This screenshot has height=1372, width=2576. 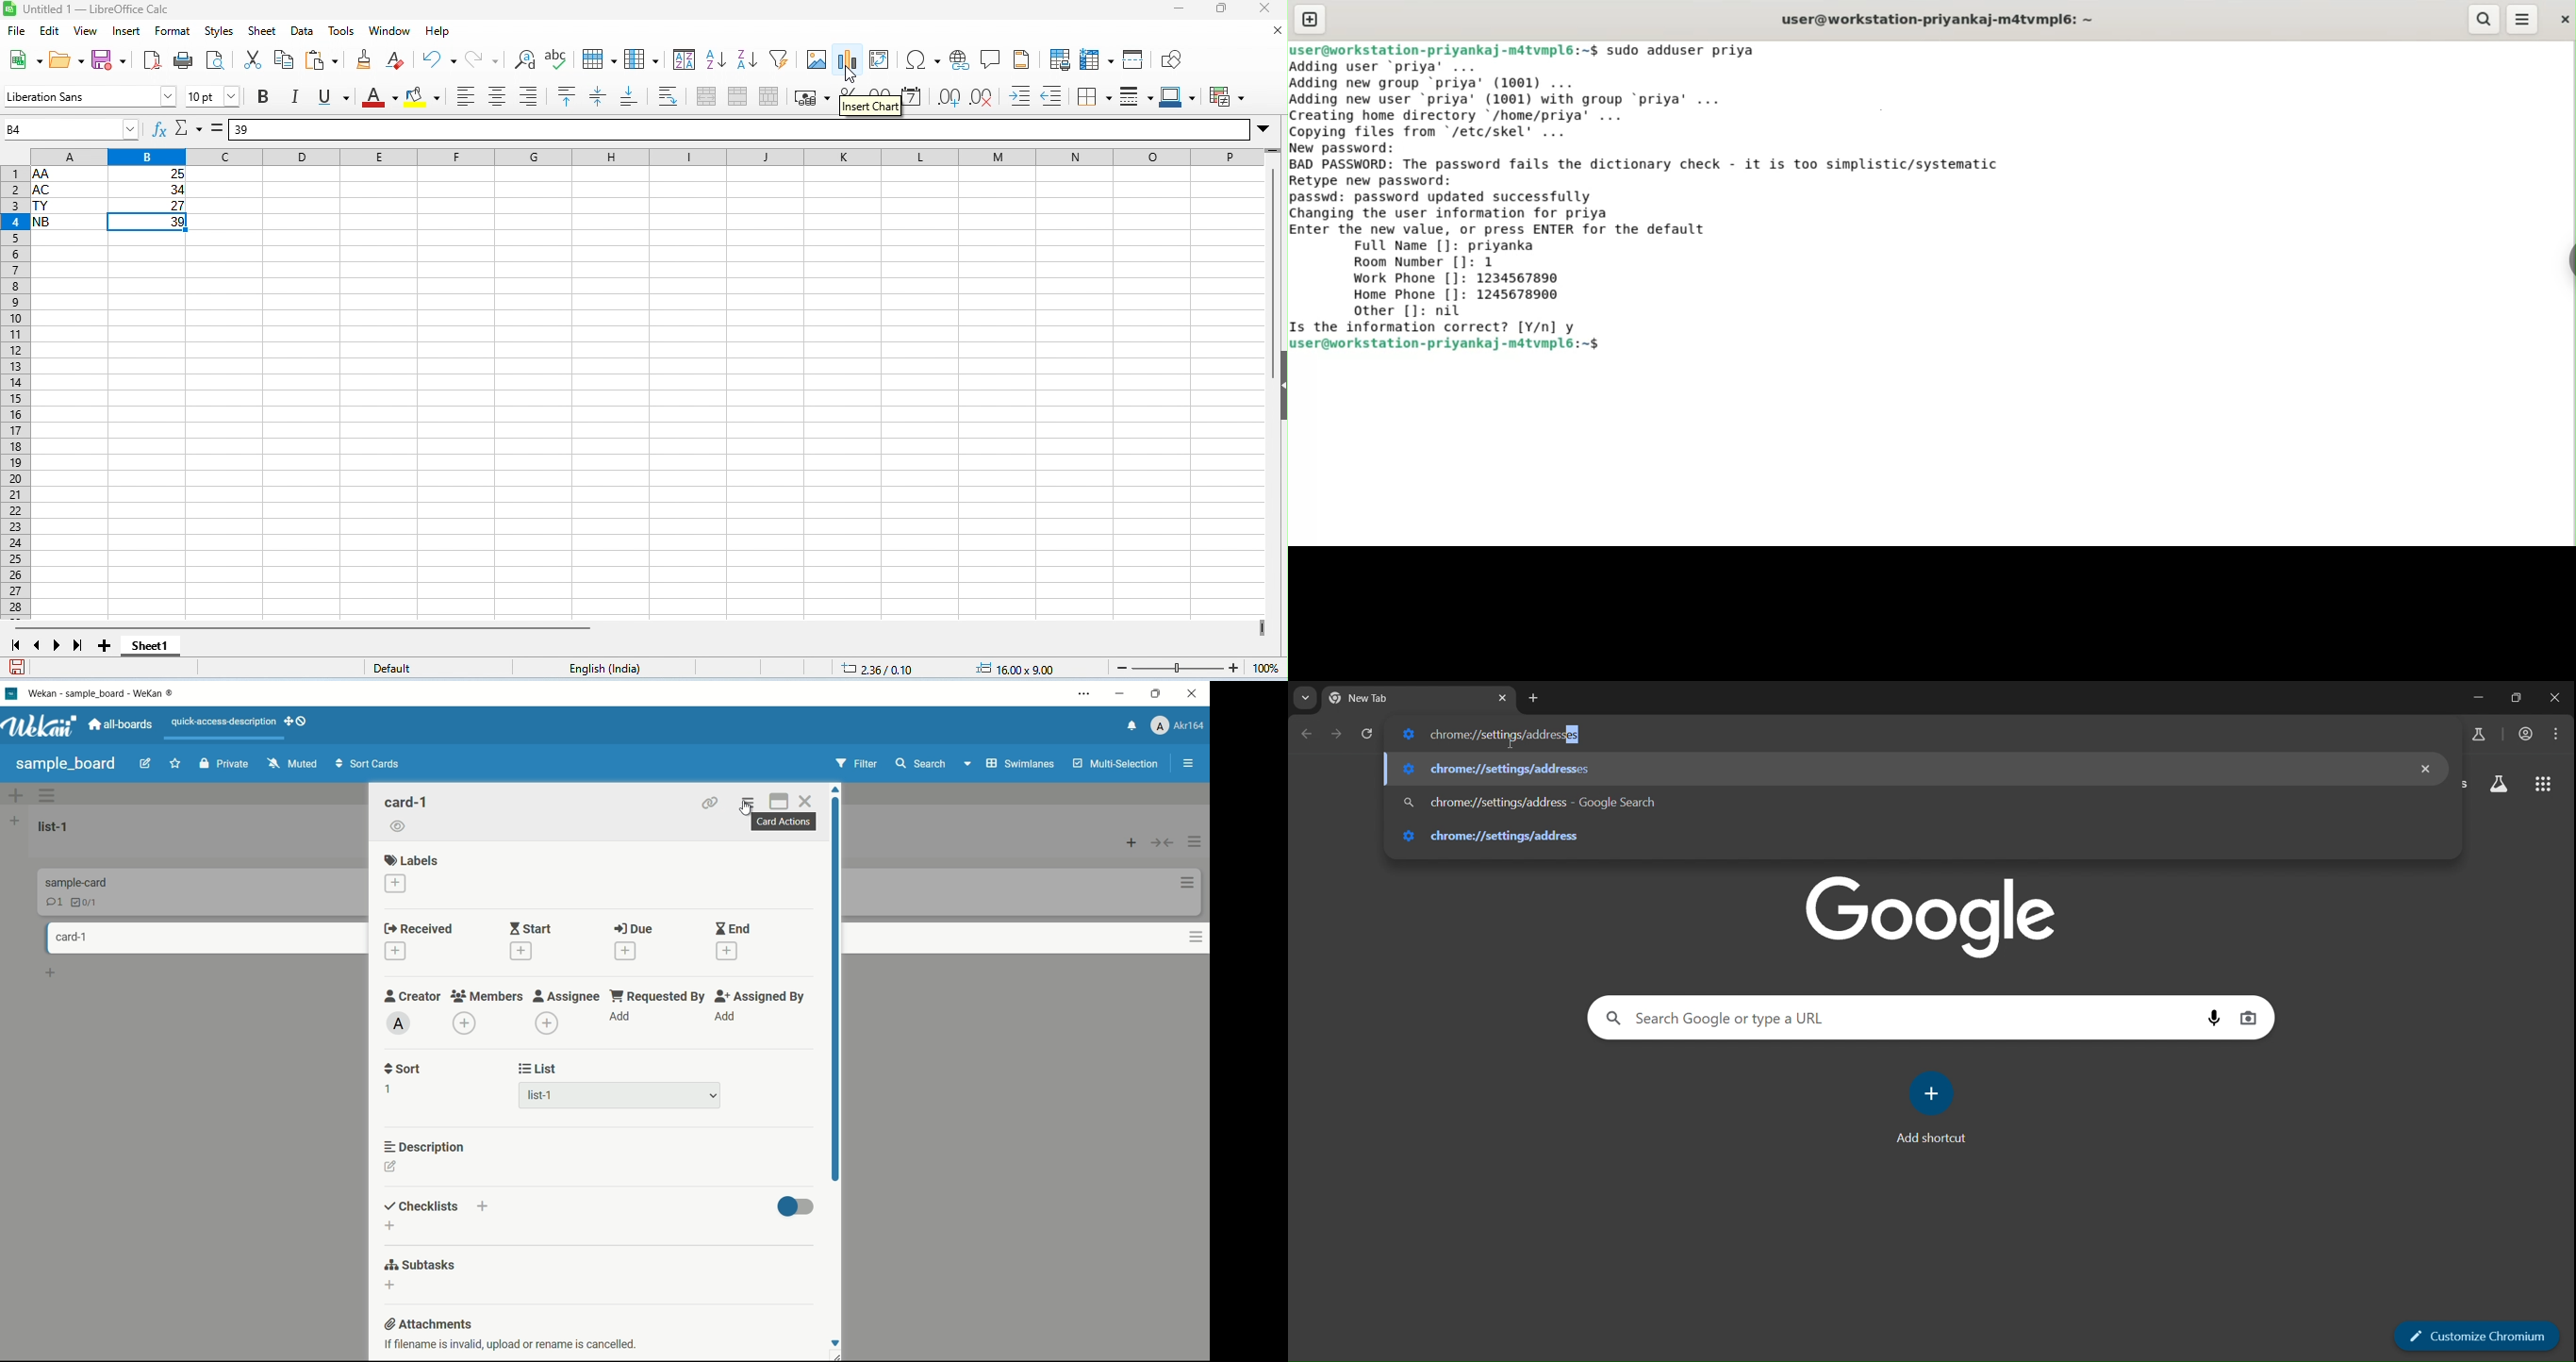 What do you see at coordinates (388, 1088) in the screenshot?
I see `1` at bounding box center [388, 1088].